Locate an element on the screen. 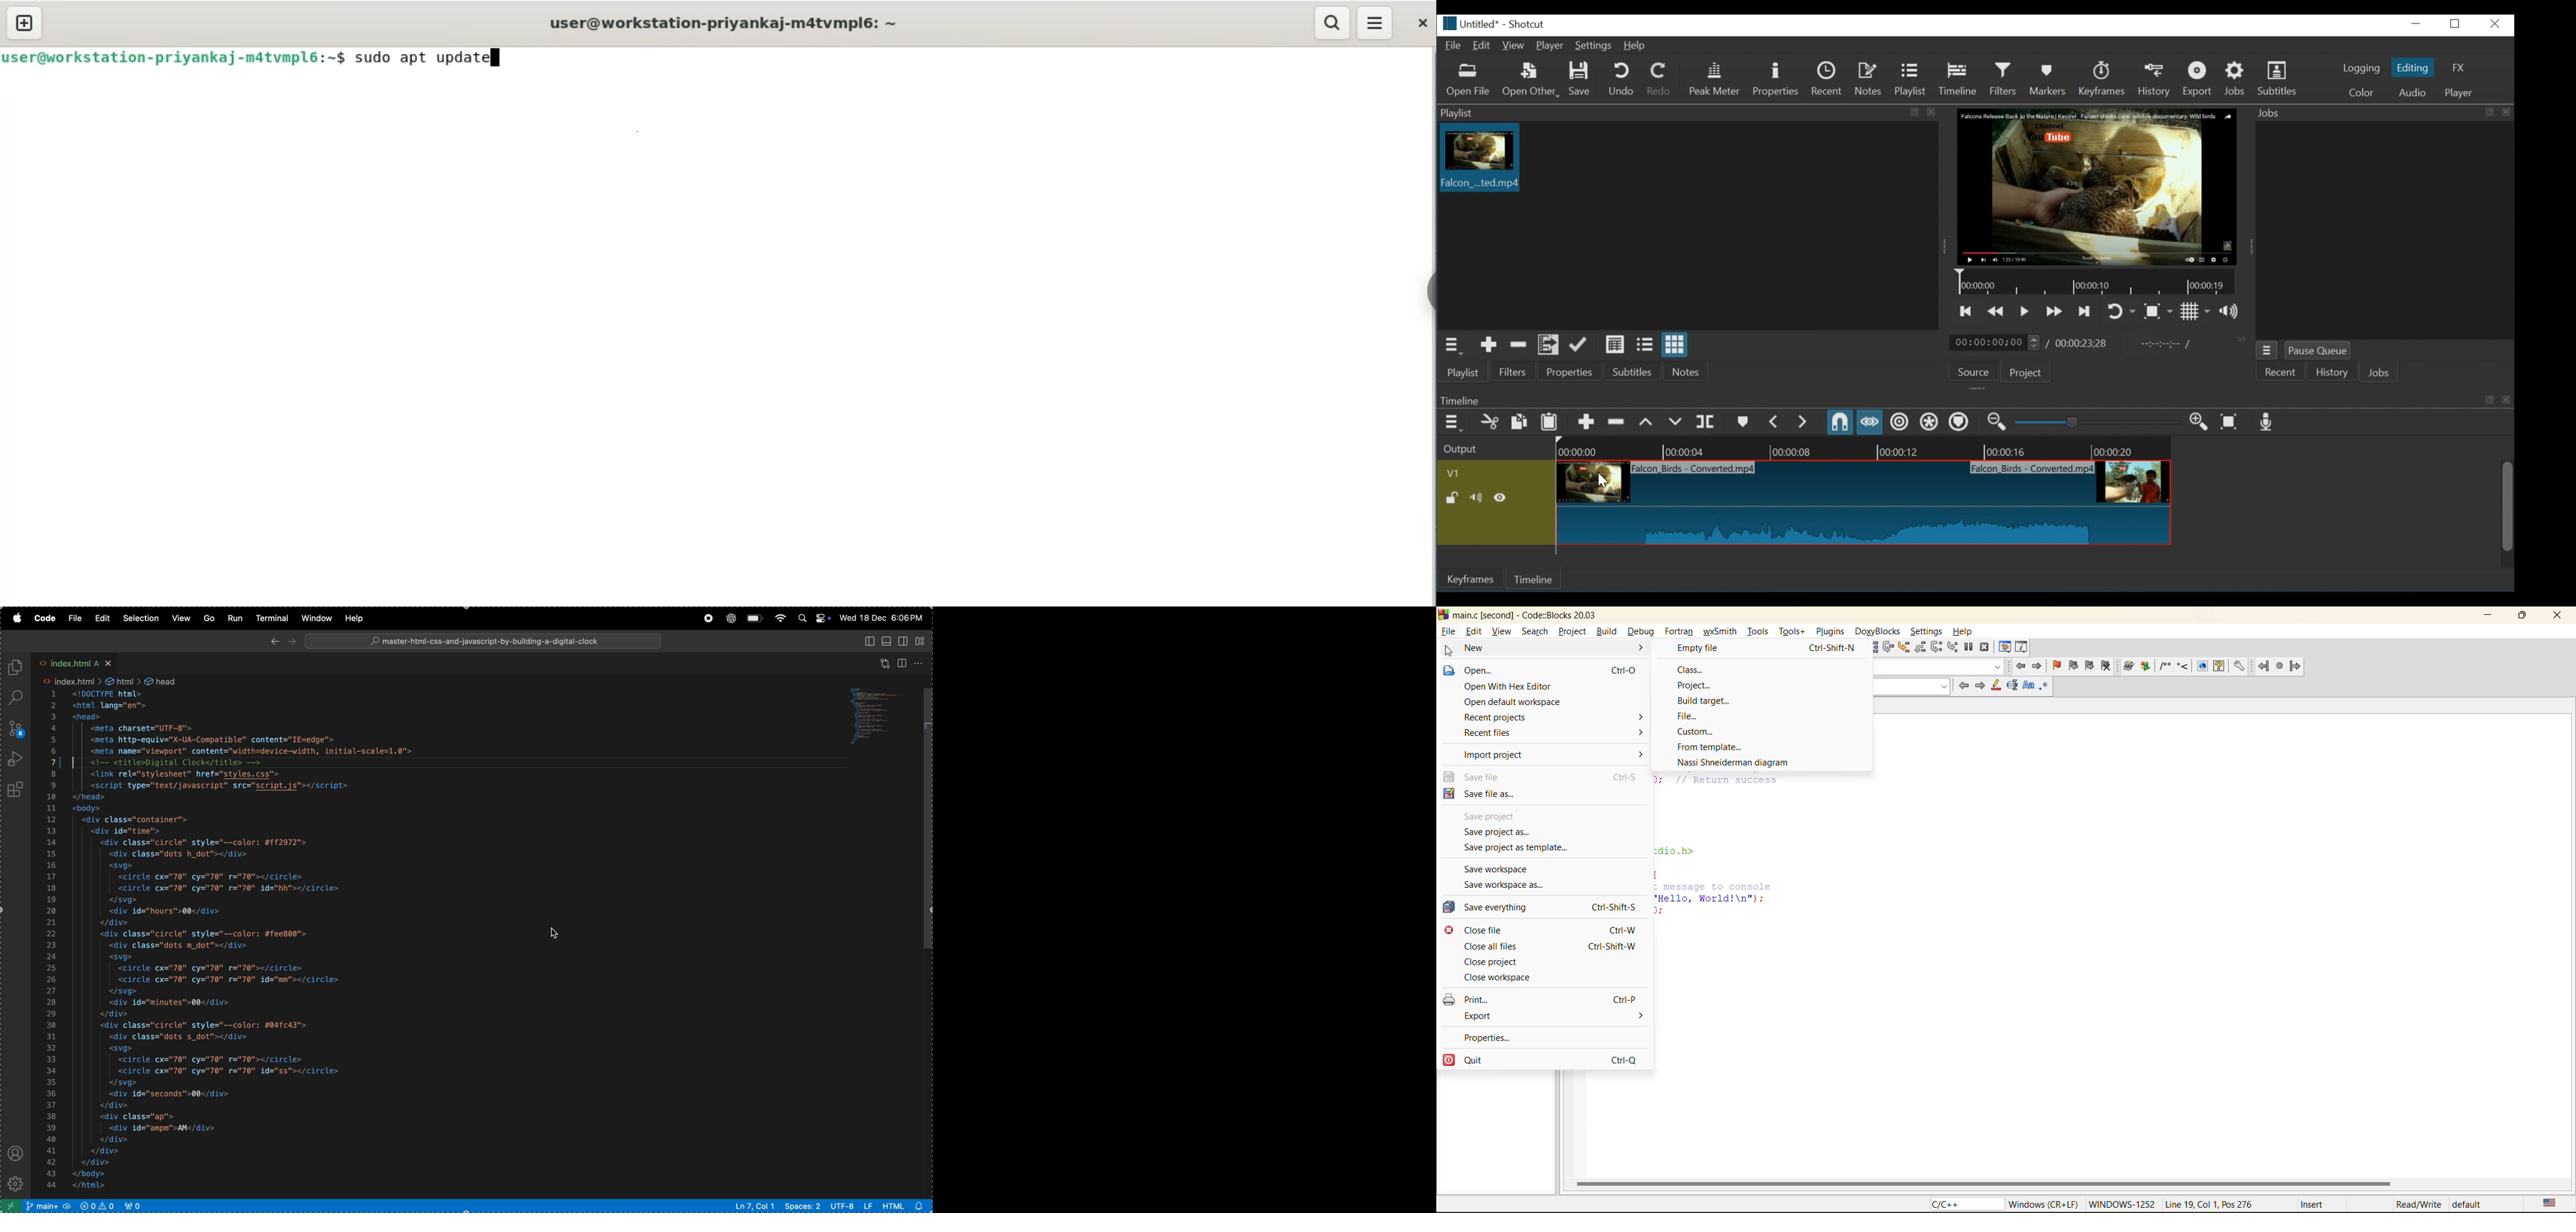 The width and height of the screenshot is (2576, 1232). index.html > &@ html > & head is located at coordinates (107, 680).